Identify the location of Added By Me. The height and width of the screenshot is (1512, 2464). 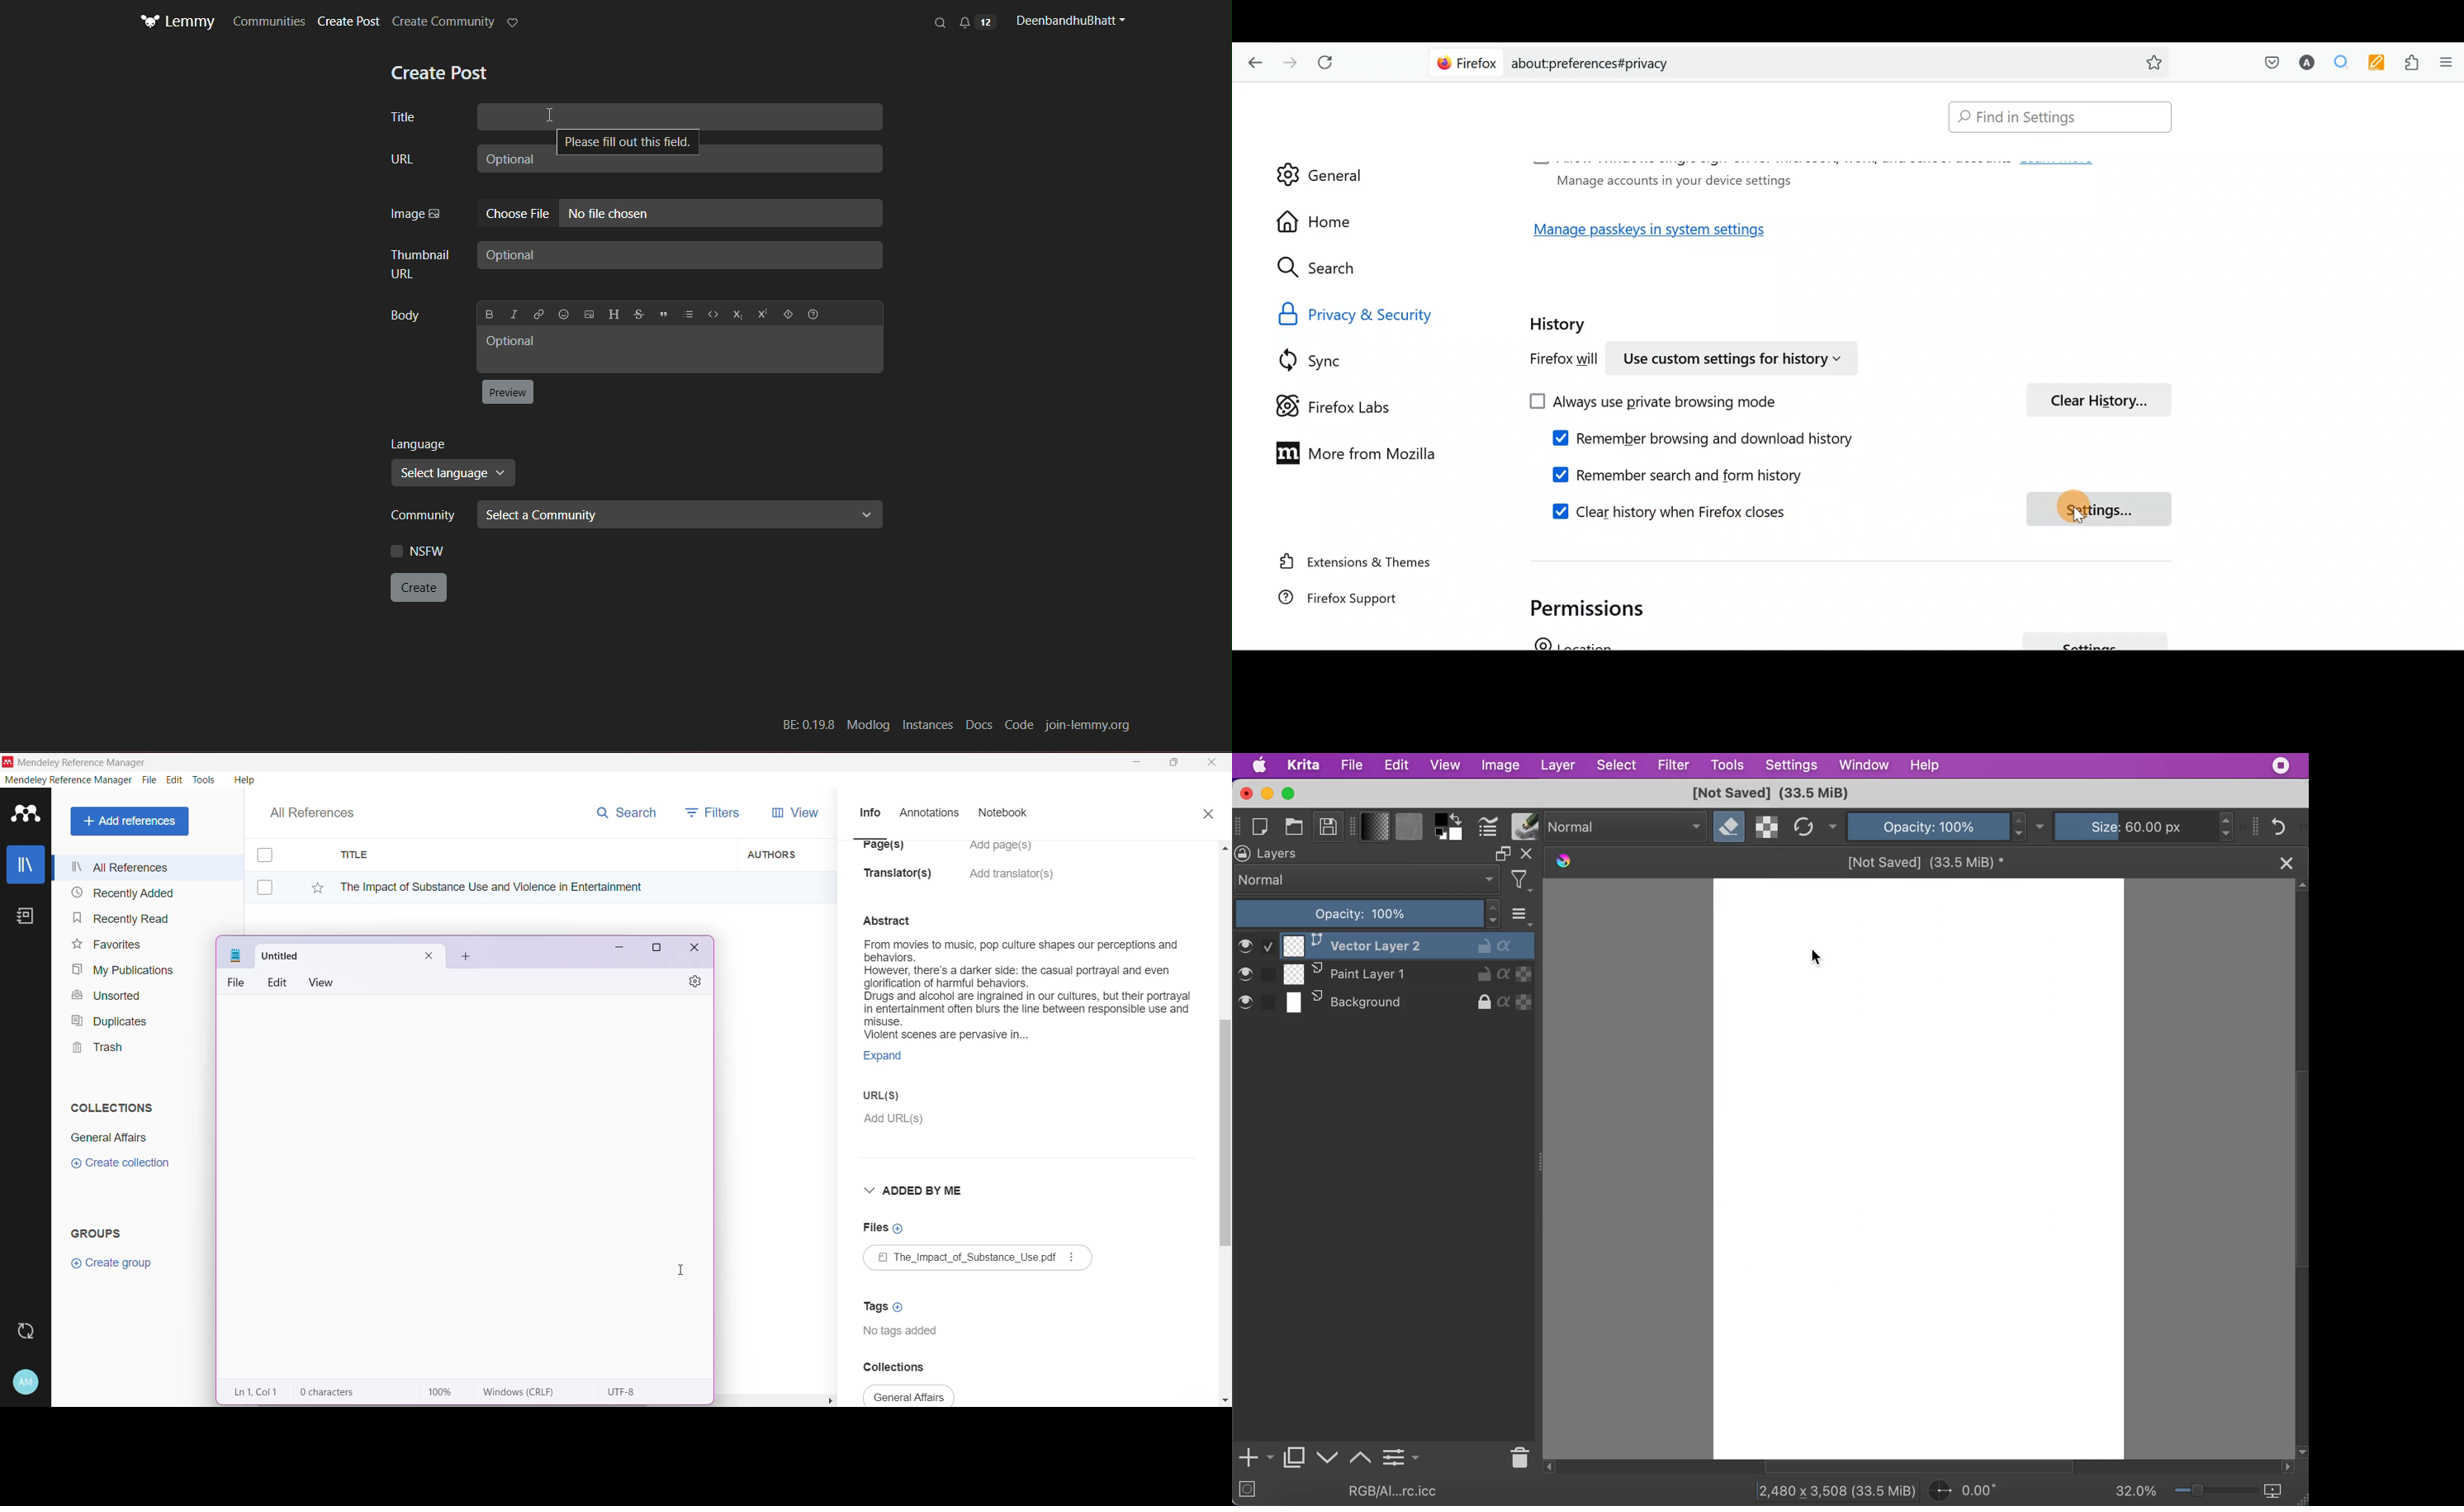
(917, 1191).